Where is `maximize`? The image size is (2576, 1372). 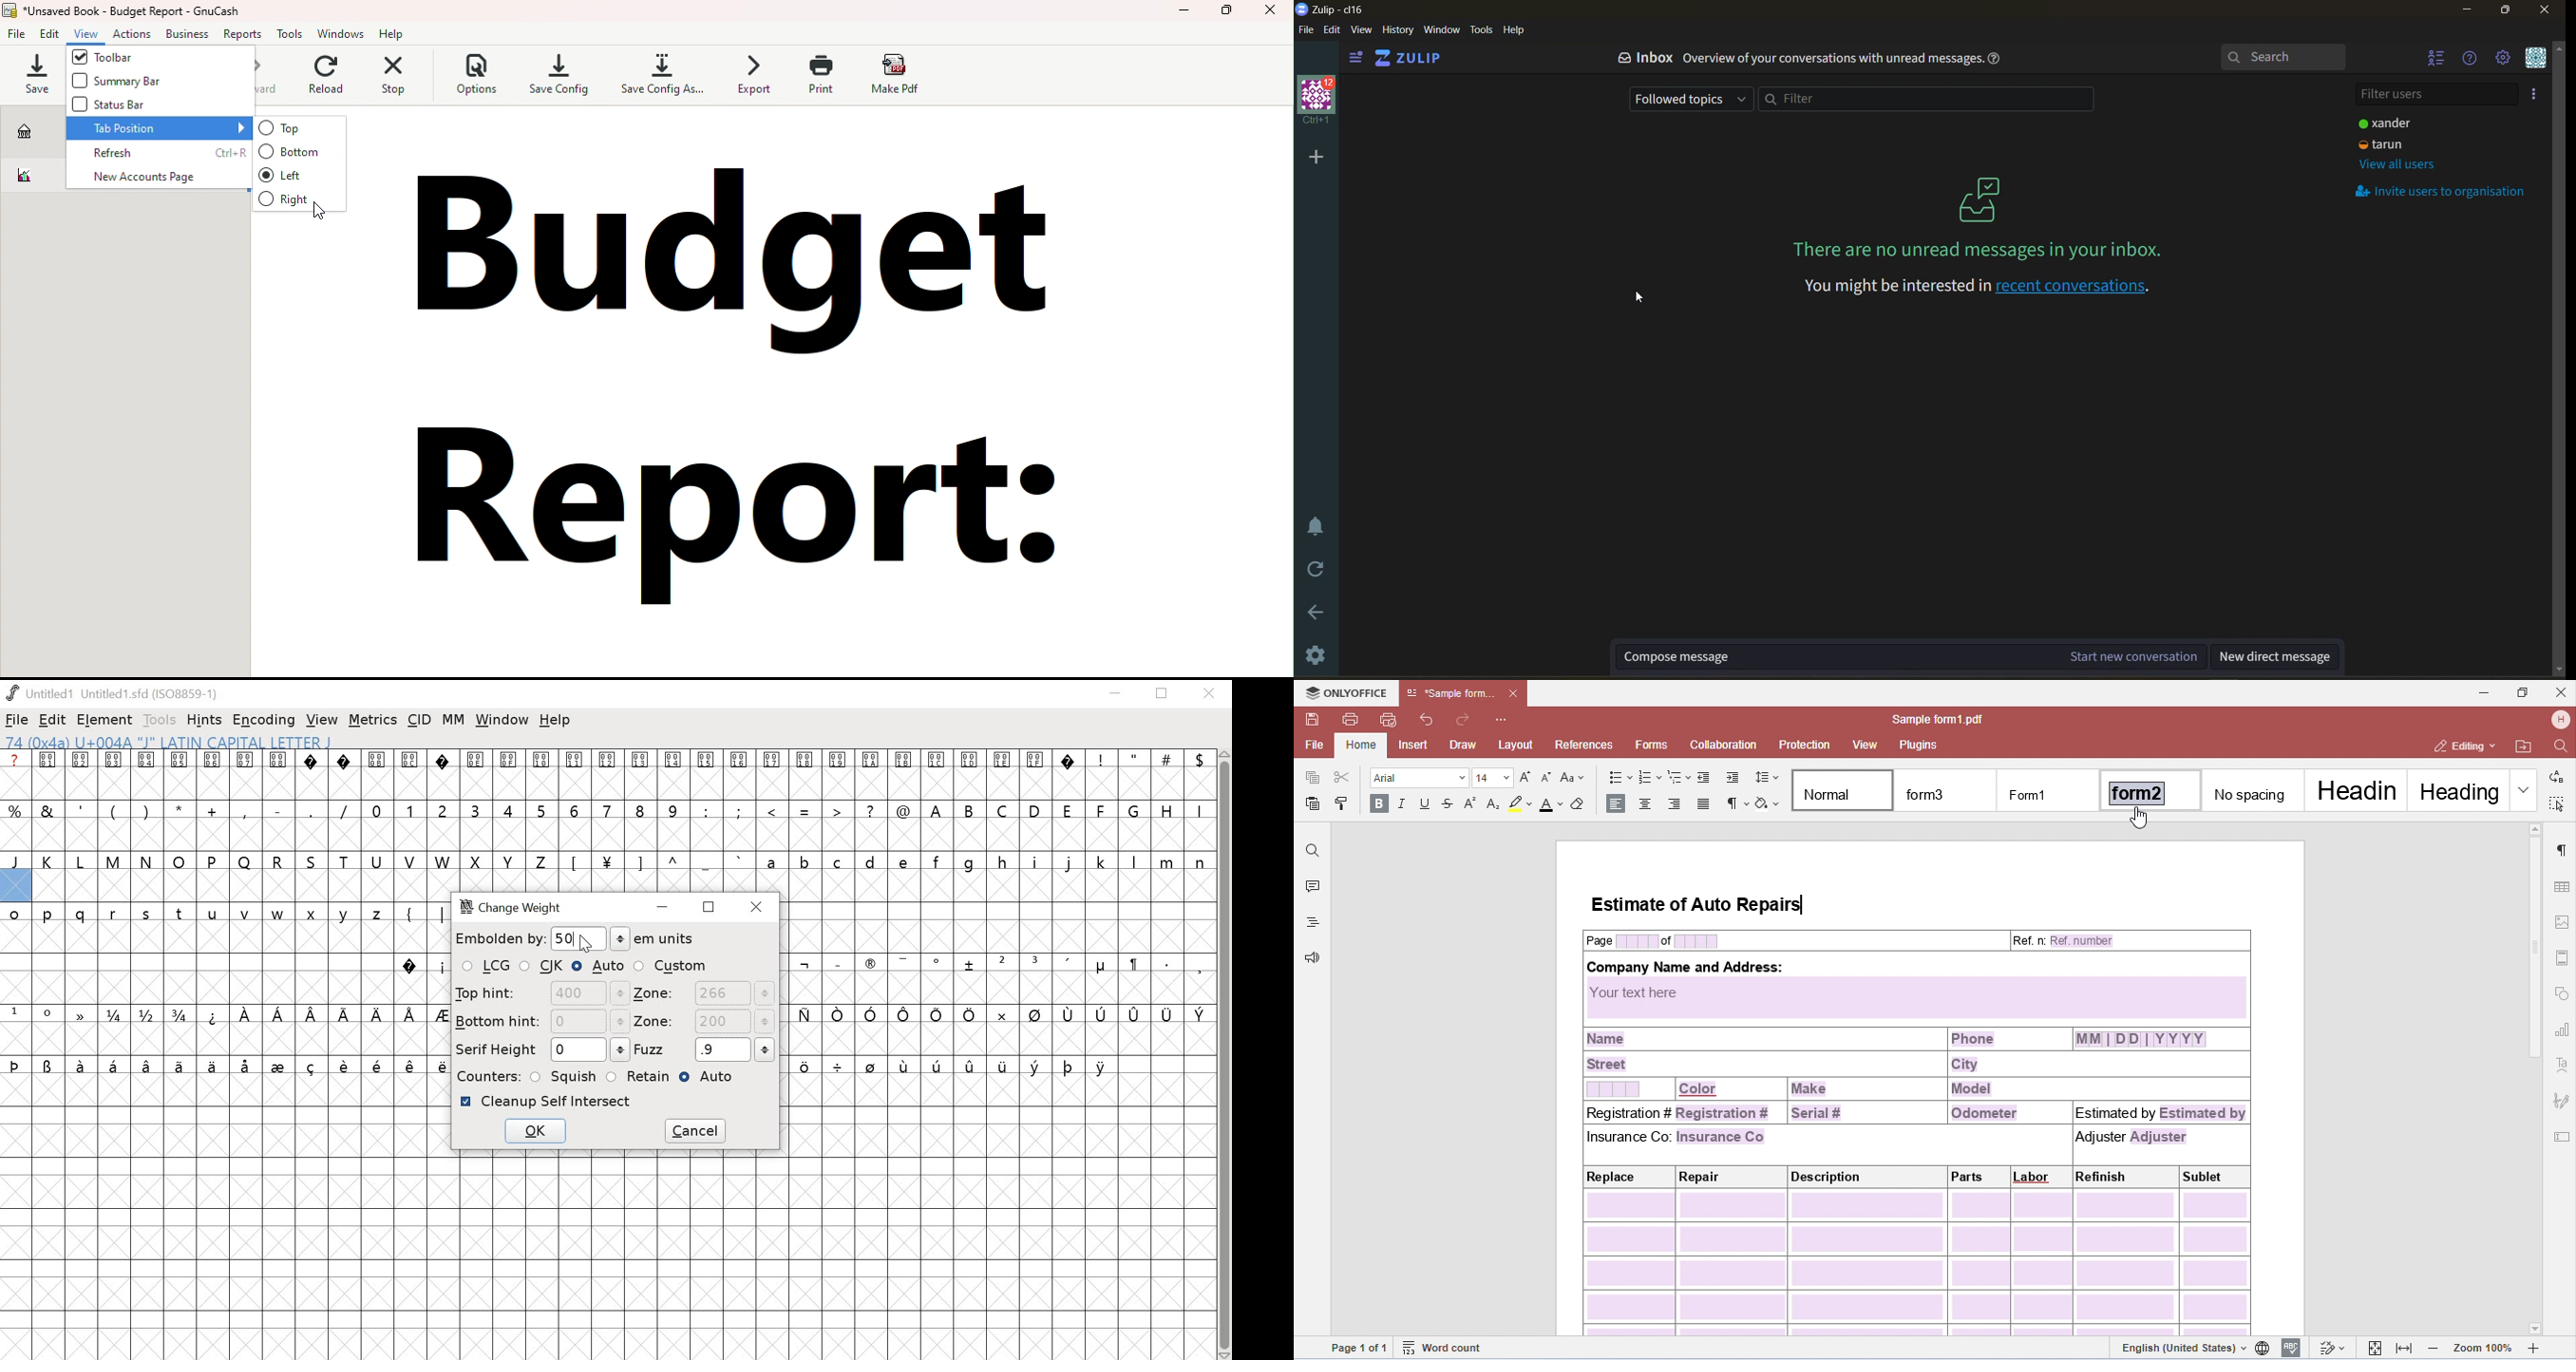
maximize is located at coordinates (2503, 11).